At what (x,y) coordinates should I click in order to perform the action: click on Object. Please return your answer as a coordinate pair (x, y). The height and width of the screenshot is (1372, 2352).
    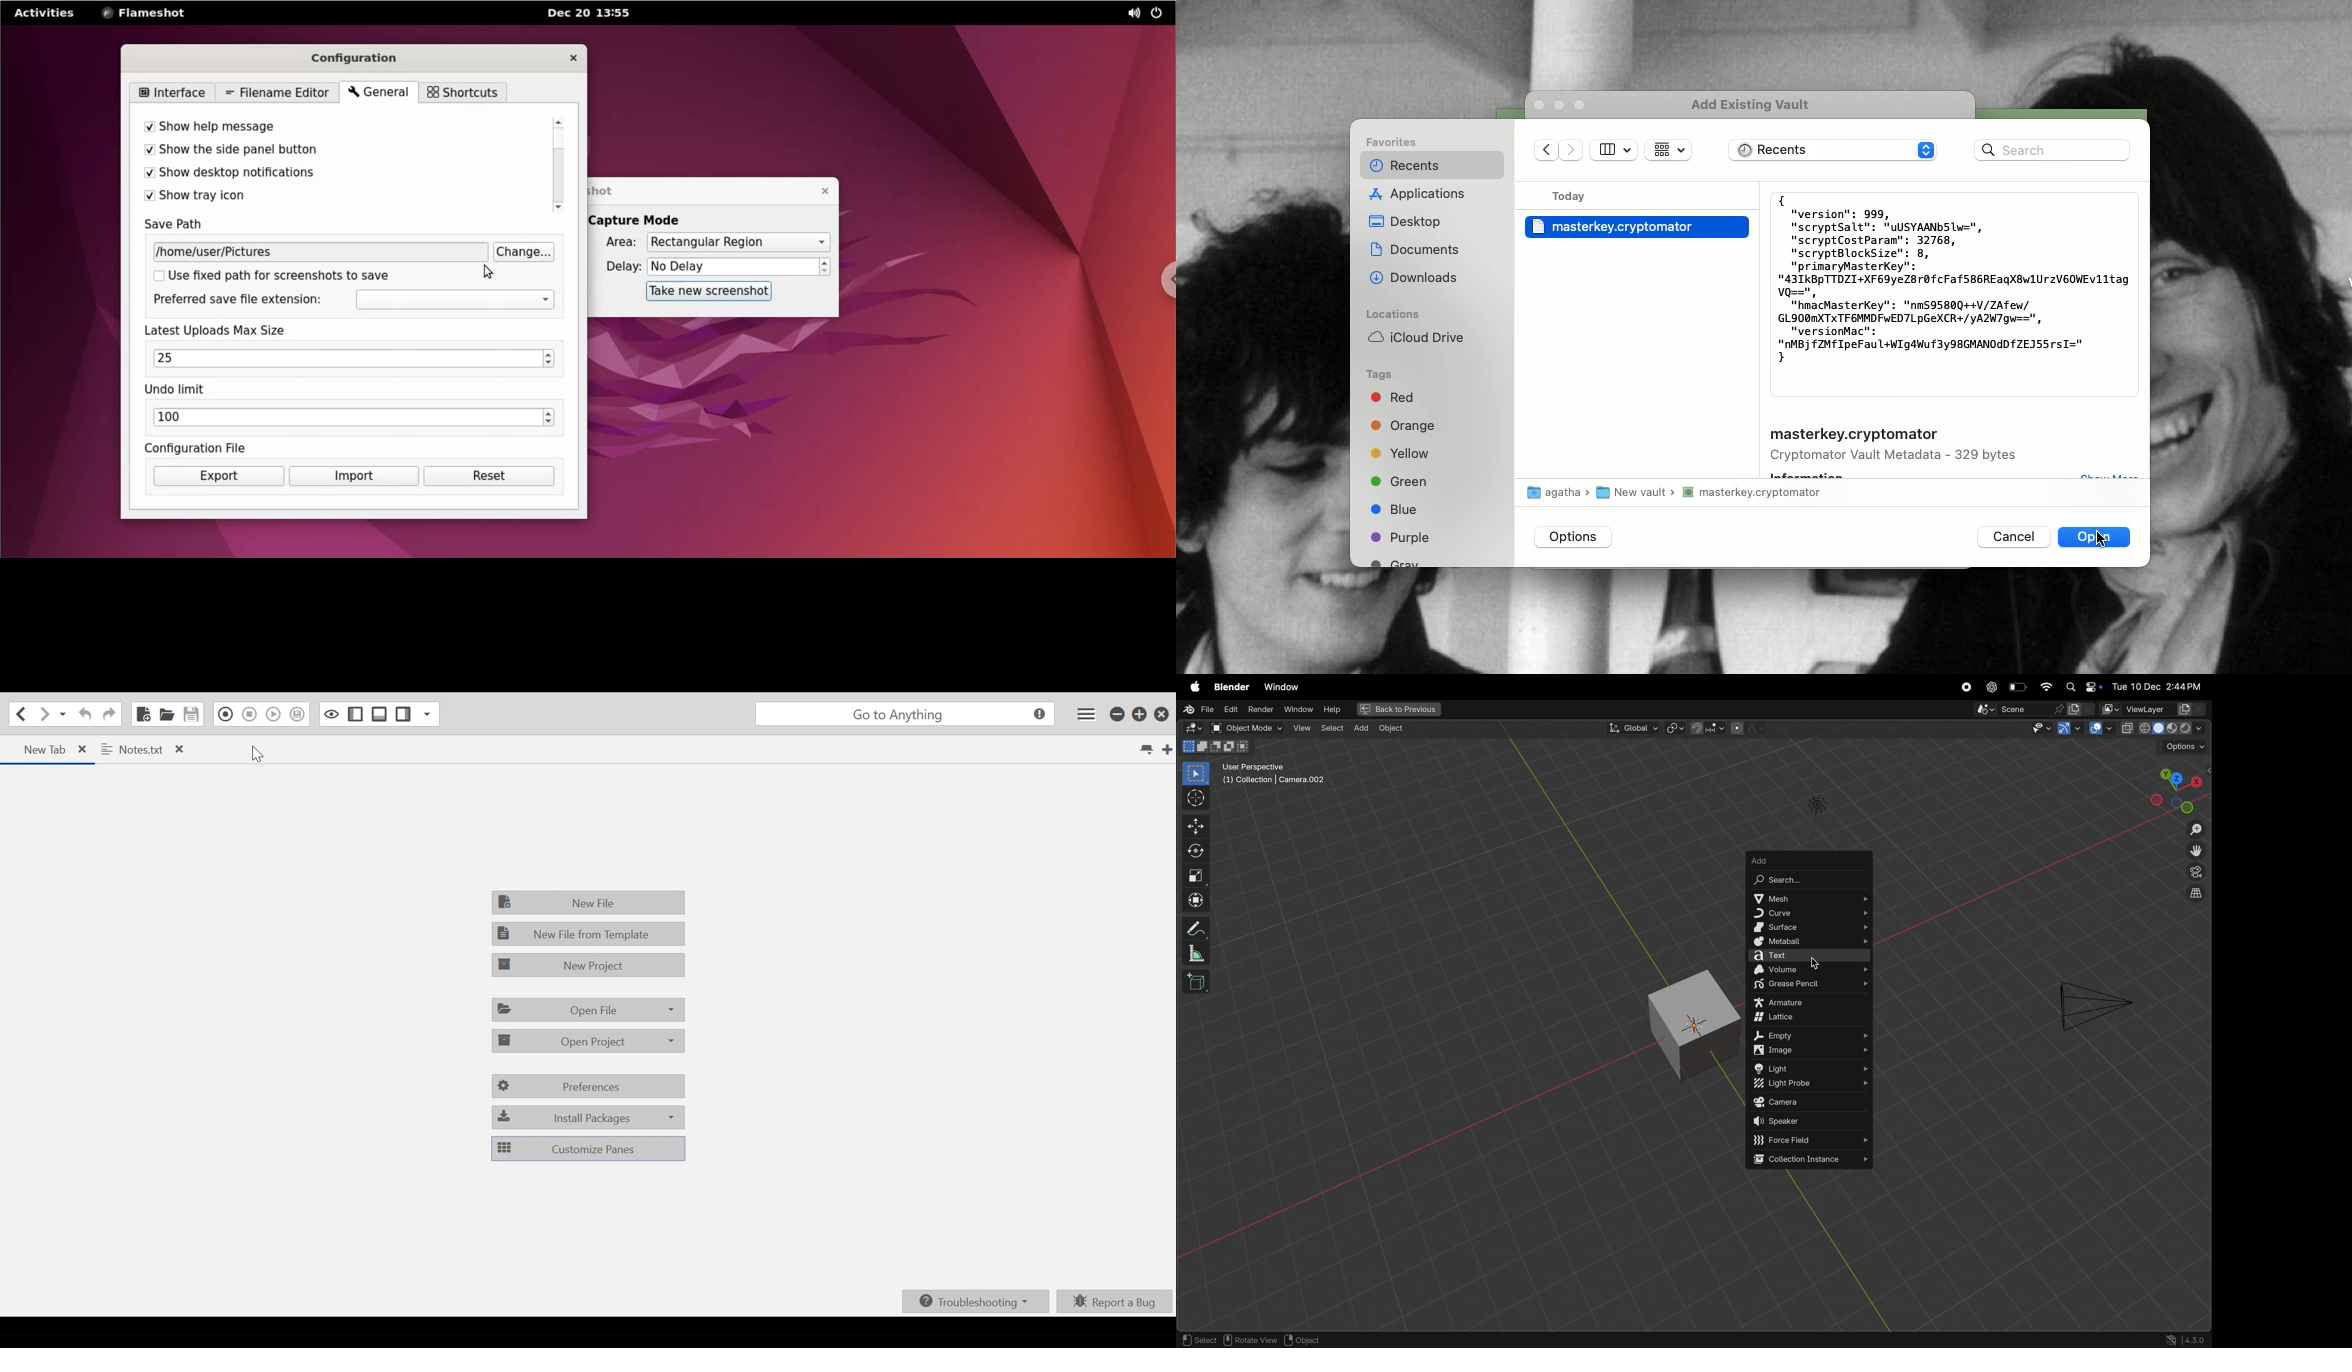
    Looking at the image, I should click on (1393, 729).